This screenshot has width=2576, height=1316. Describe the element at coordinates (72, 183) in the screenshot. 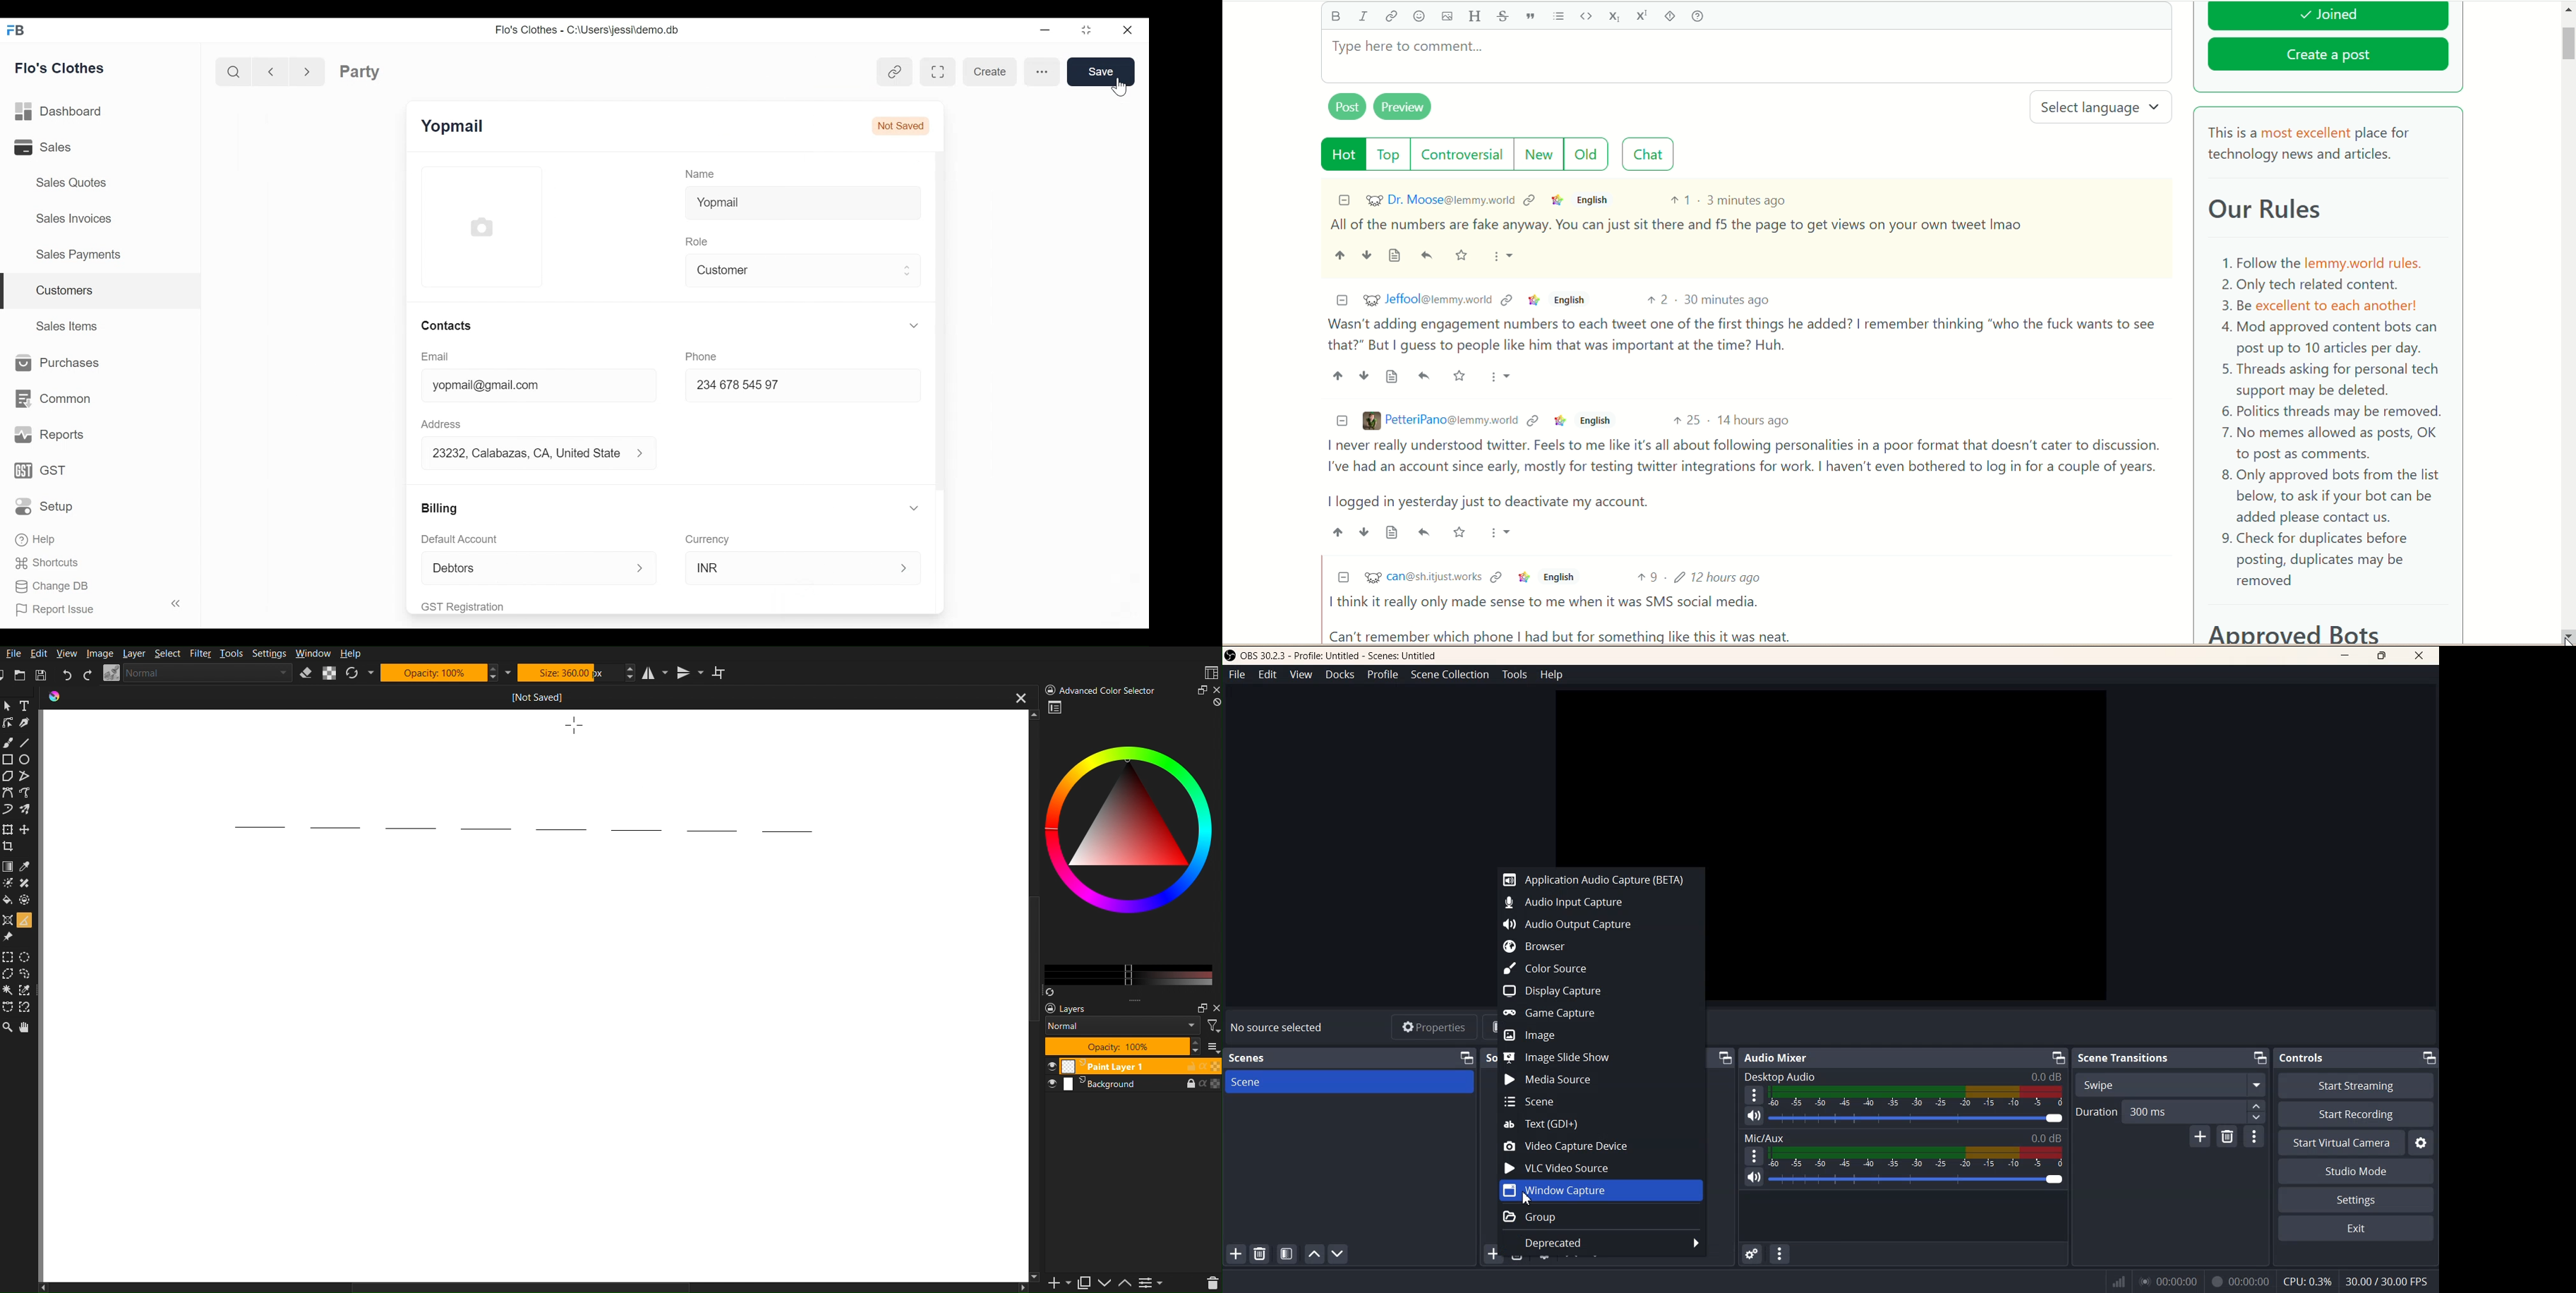

I see `Sales Quotes` at that location.